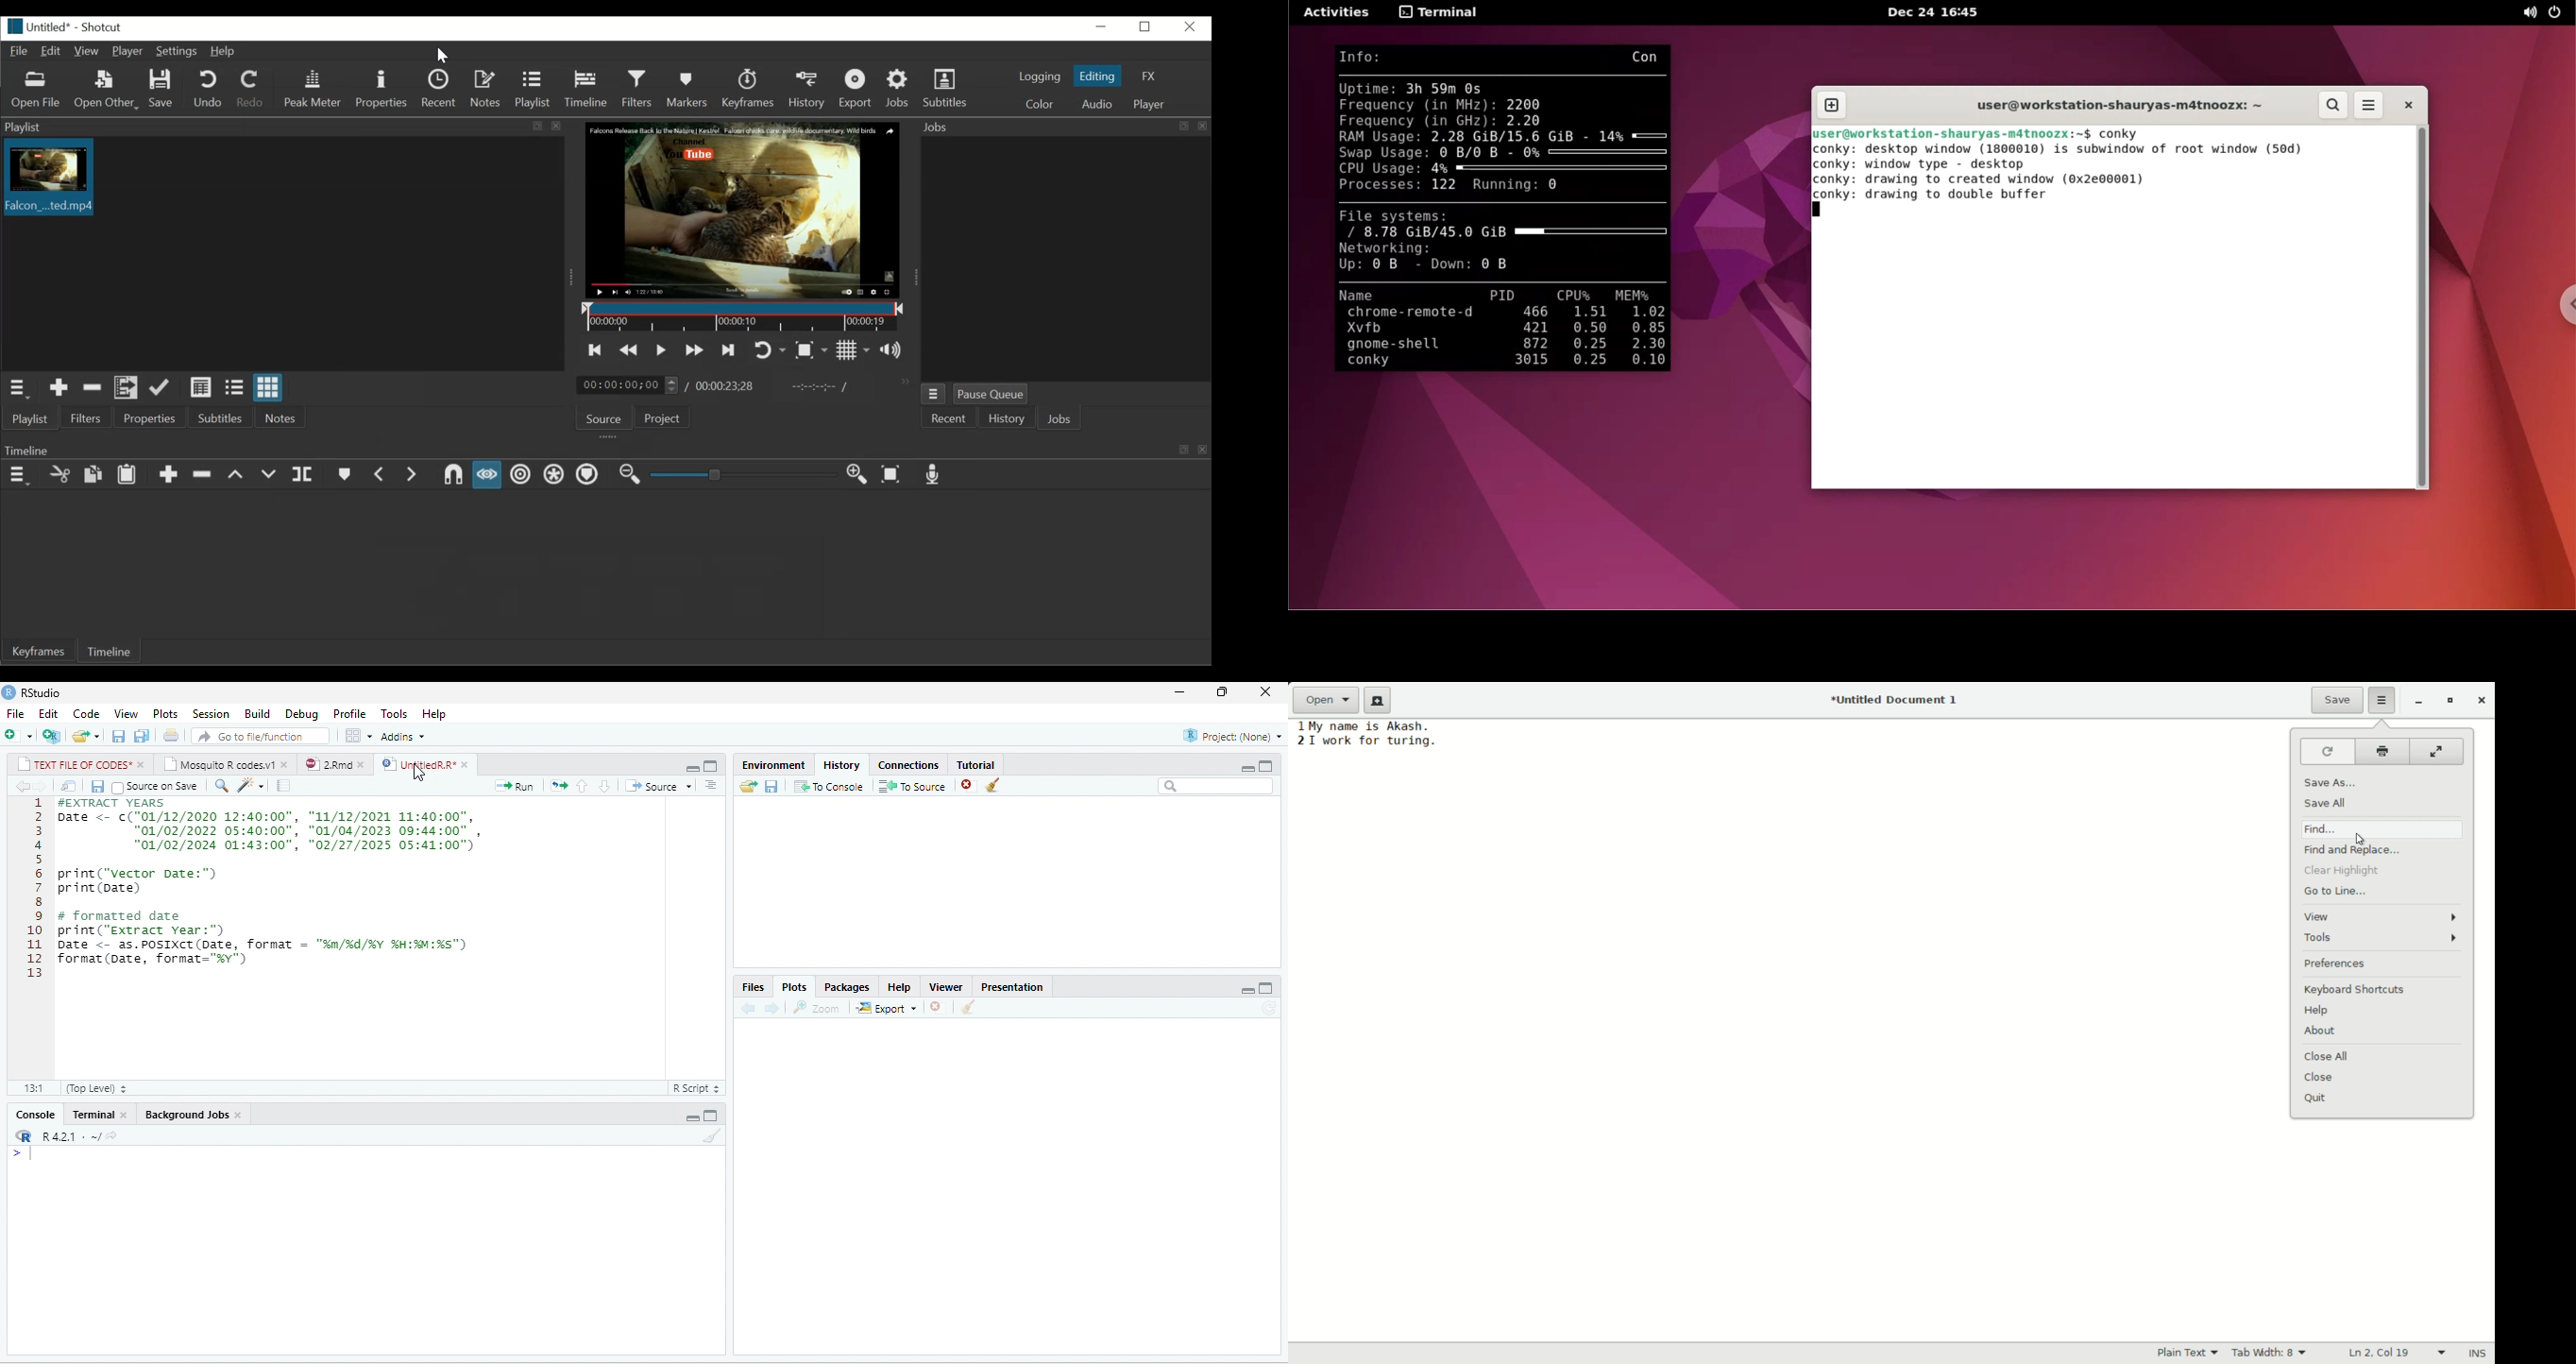  What do you see at coordinates (891, 474) in the screenshot?
I see `Zoom timeline to fit` at bounding box center [891, 474].